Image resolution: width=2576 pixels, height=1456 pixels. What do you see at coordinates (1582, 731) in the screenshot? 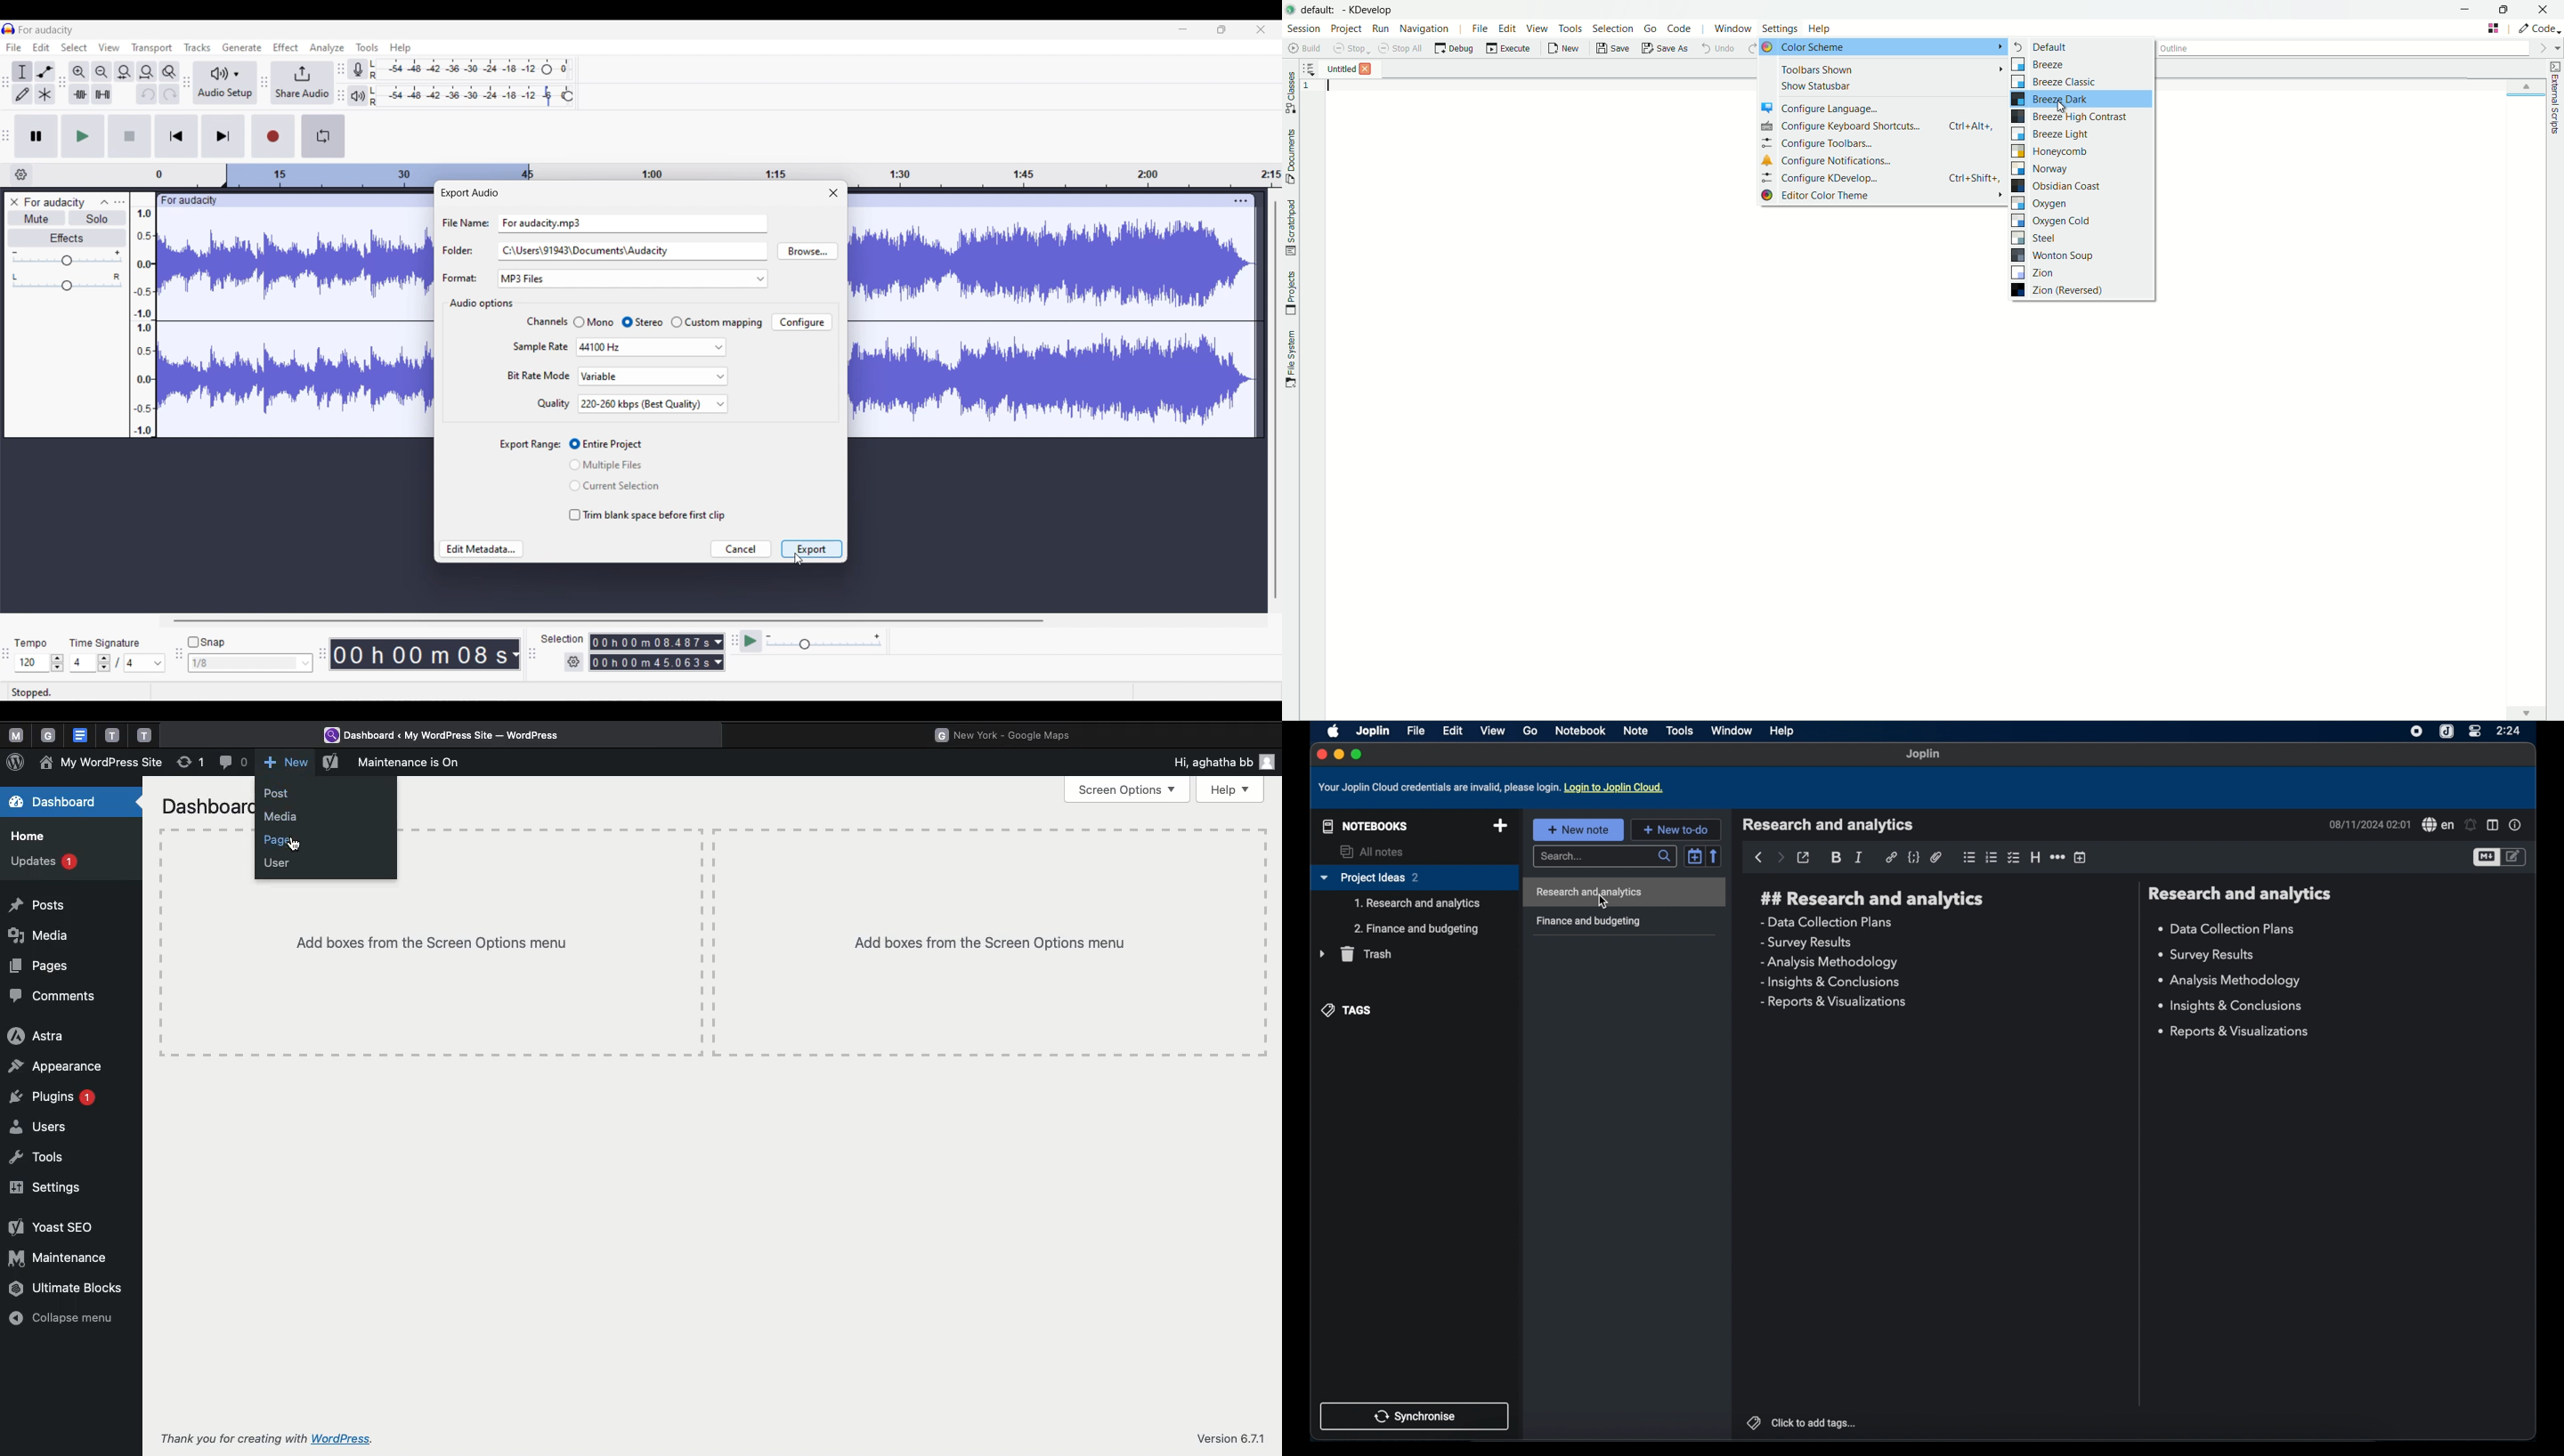
I see `notebook` at bounding box center [1582, 731].